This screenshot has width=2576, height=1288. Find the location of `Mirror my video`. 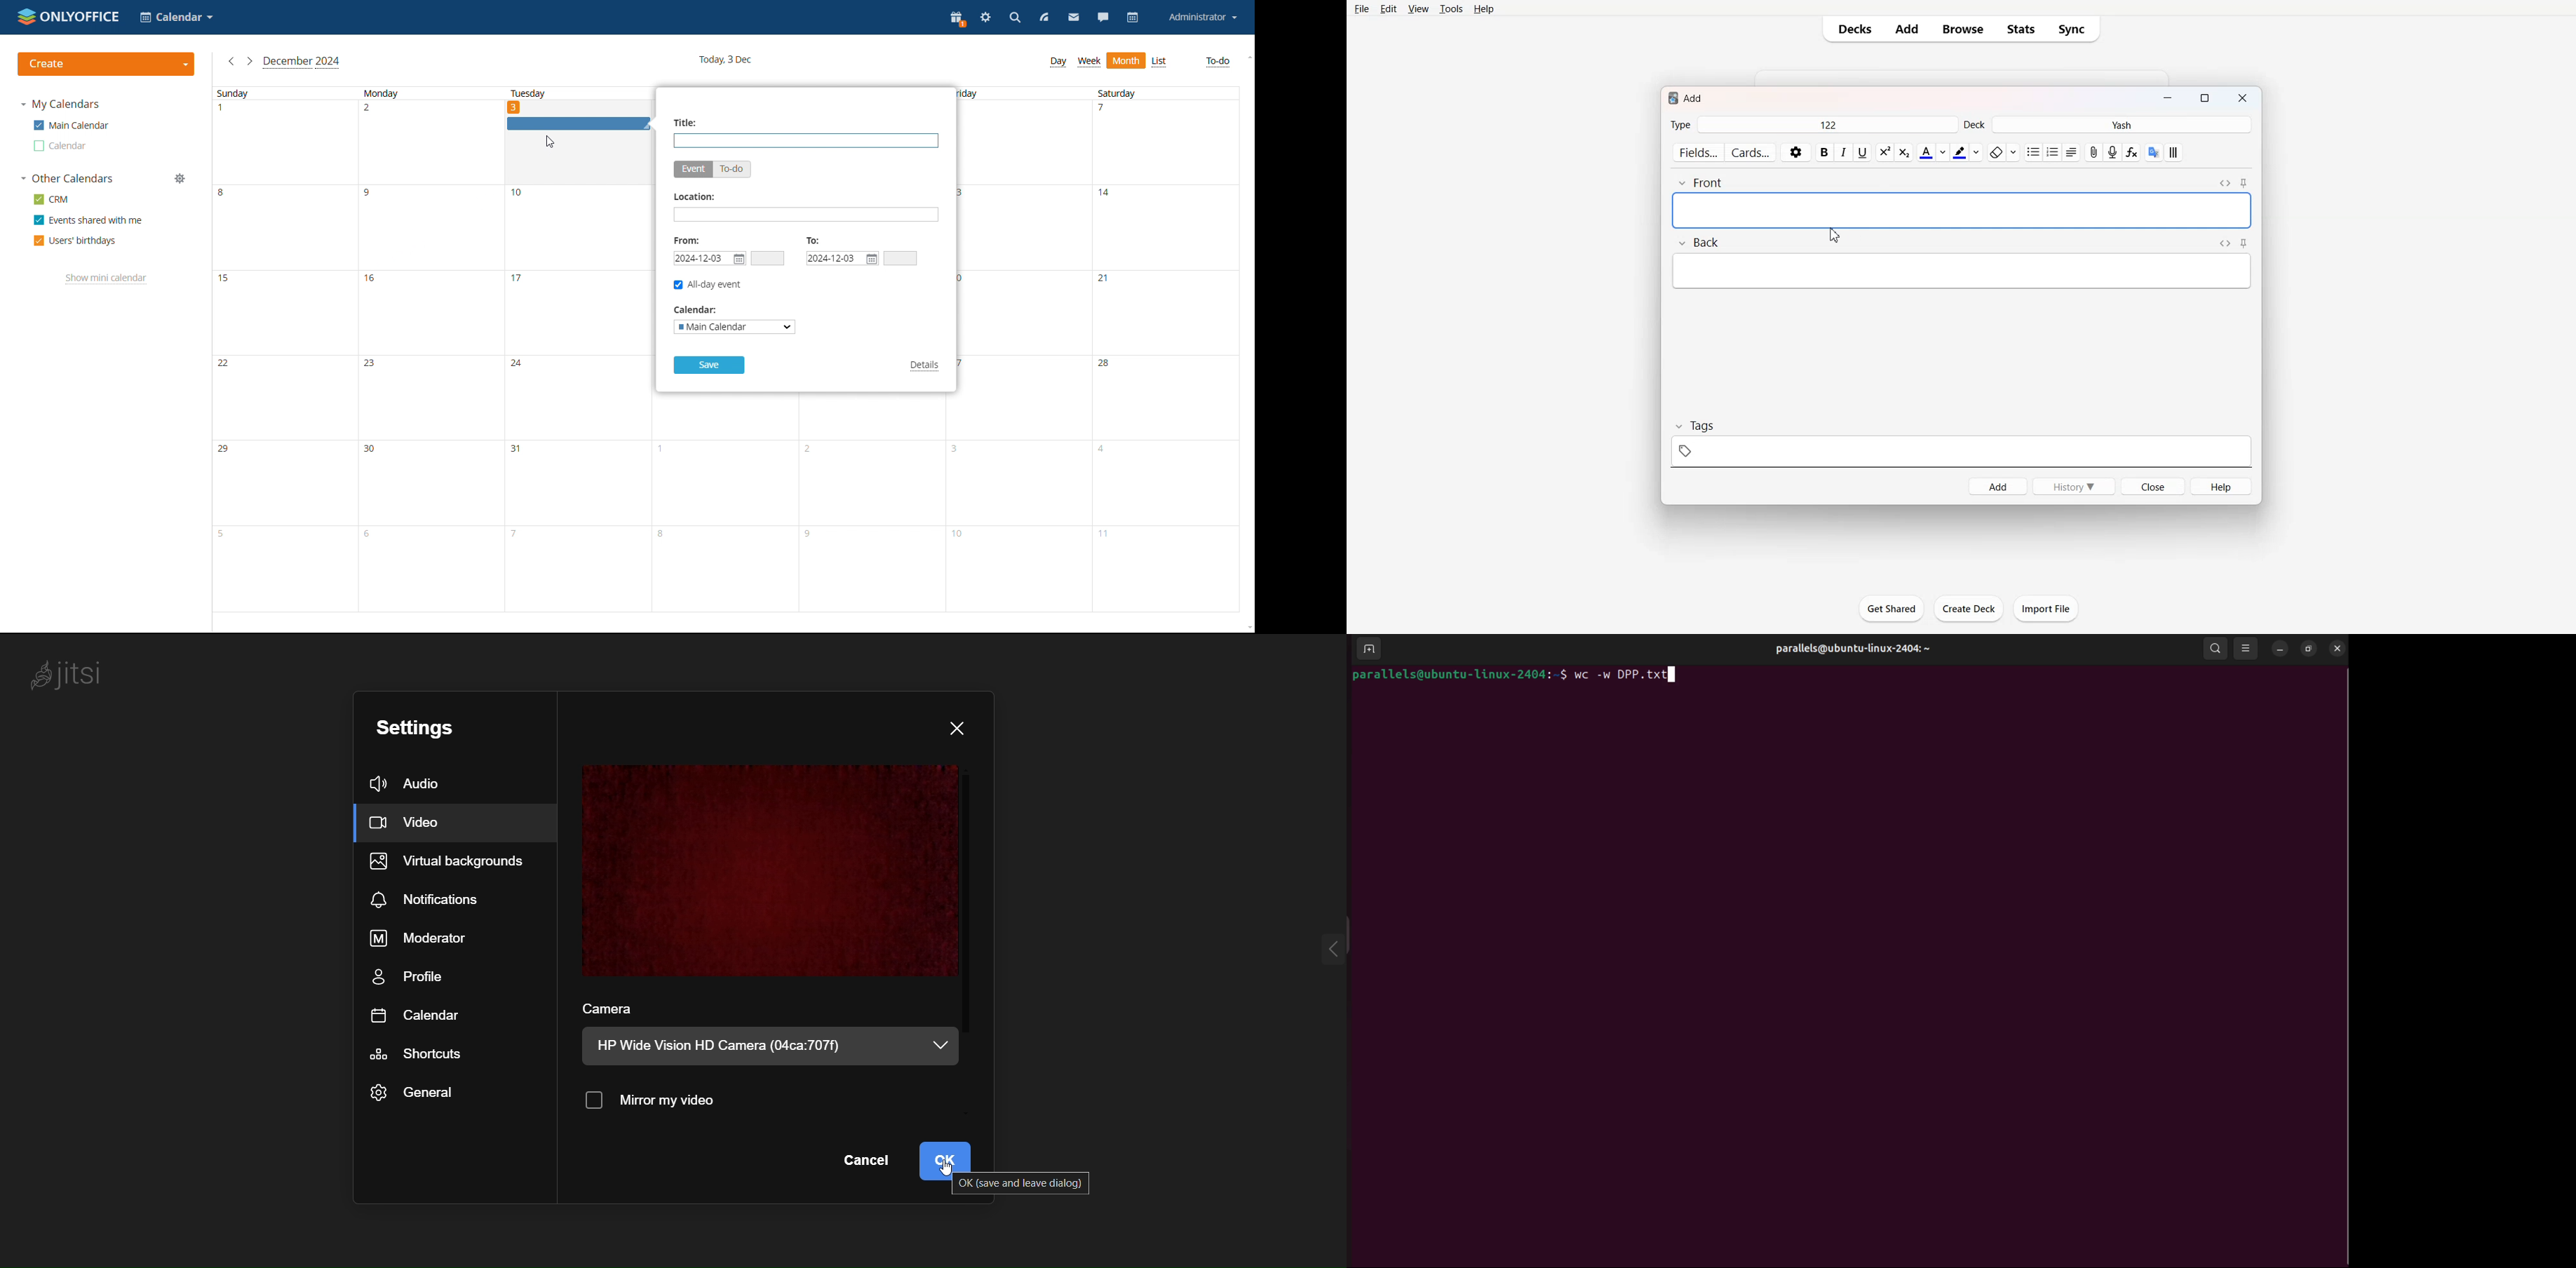

Mirror my video is located at coordinates (656, 1101).